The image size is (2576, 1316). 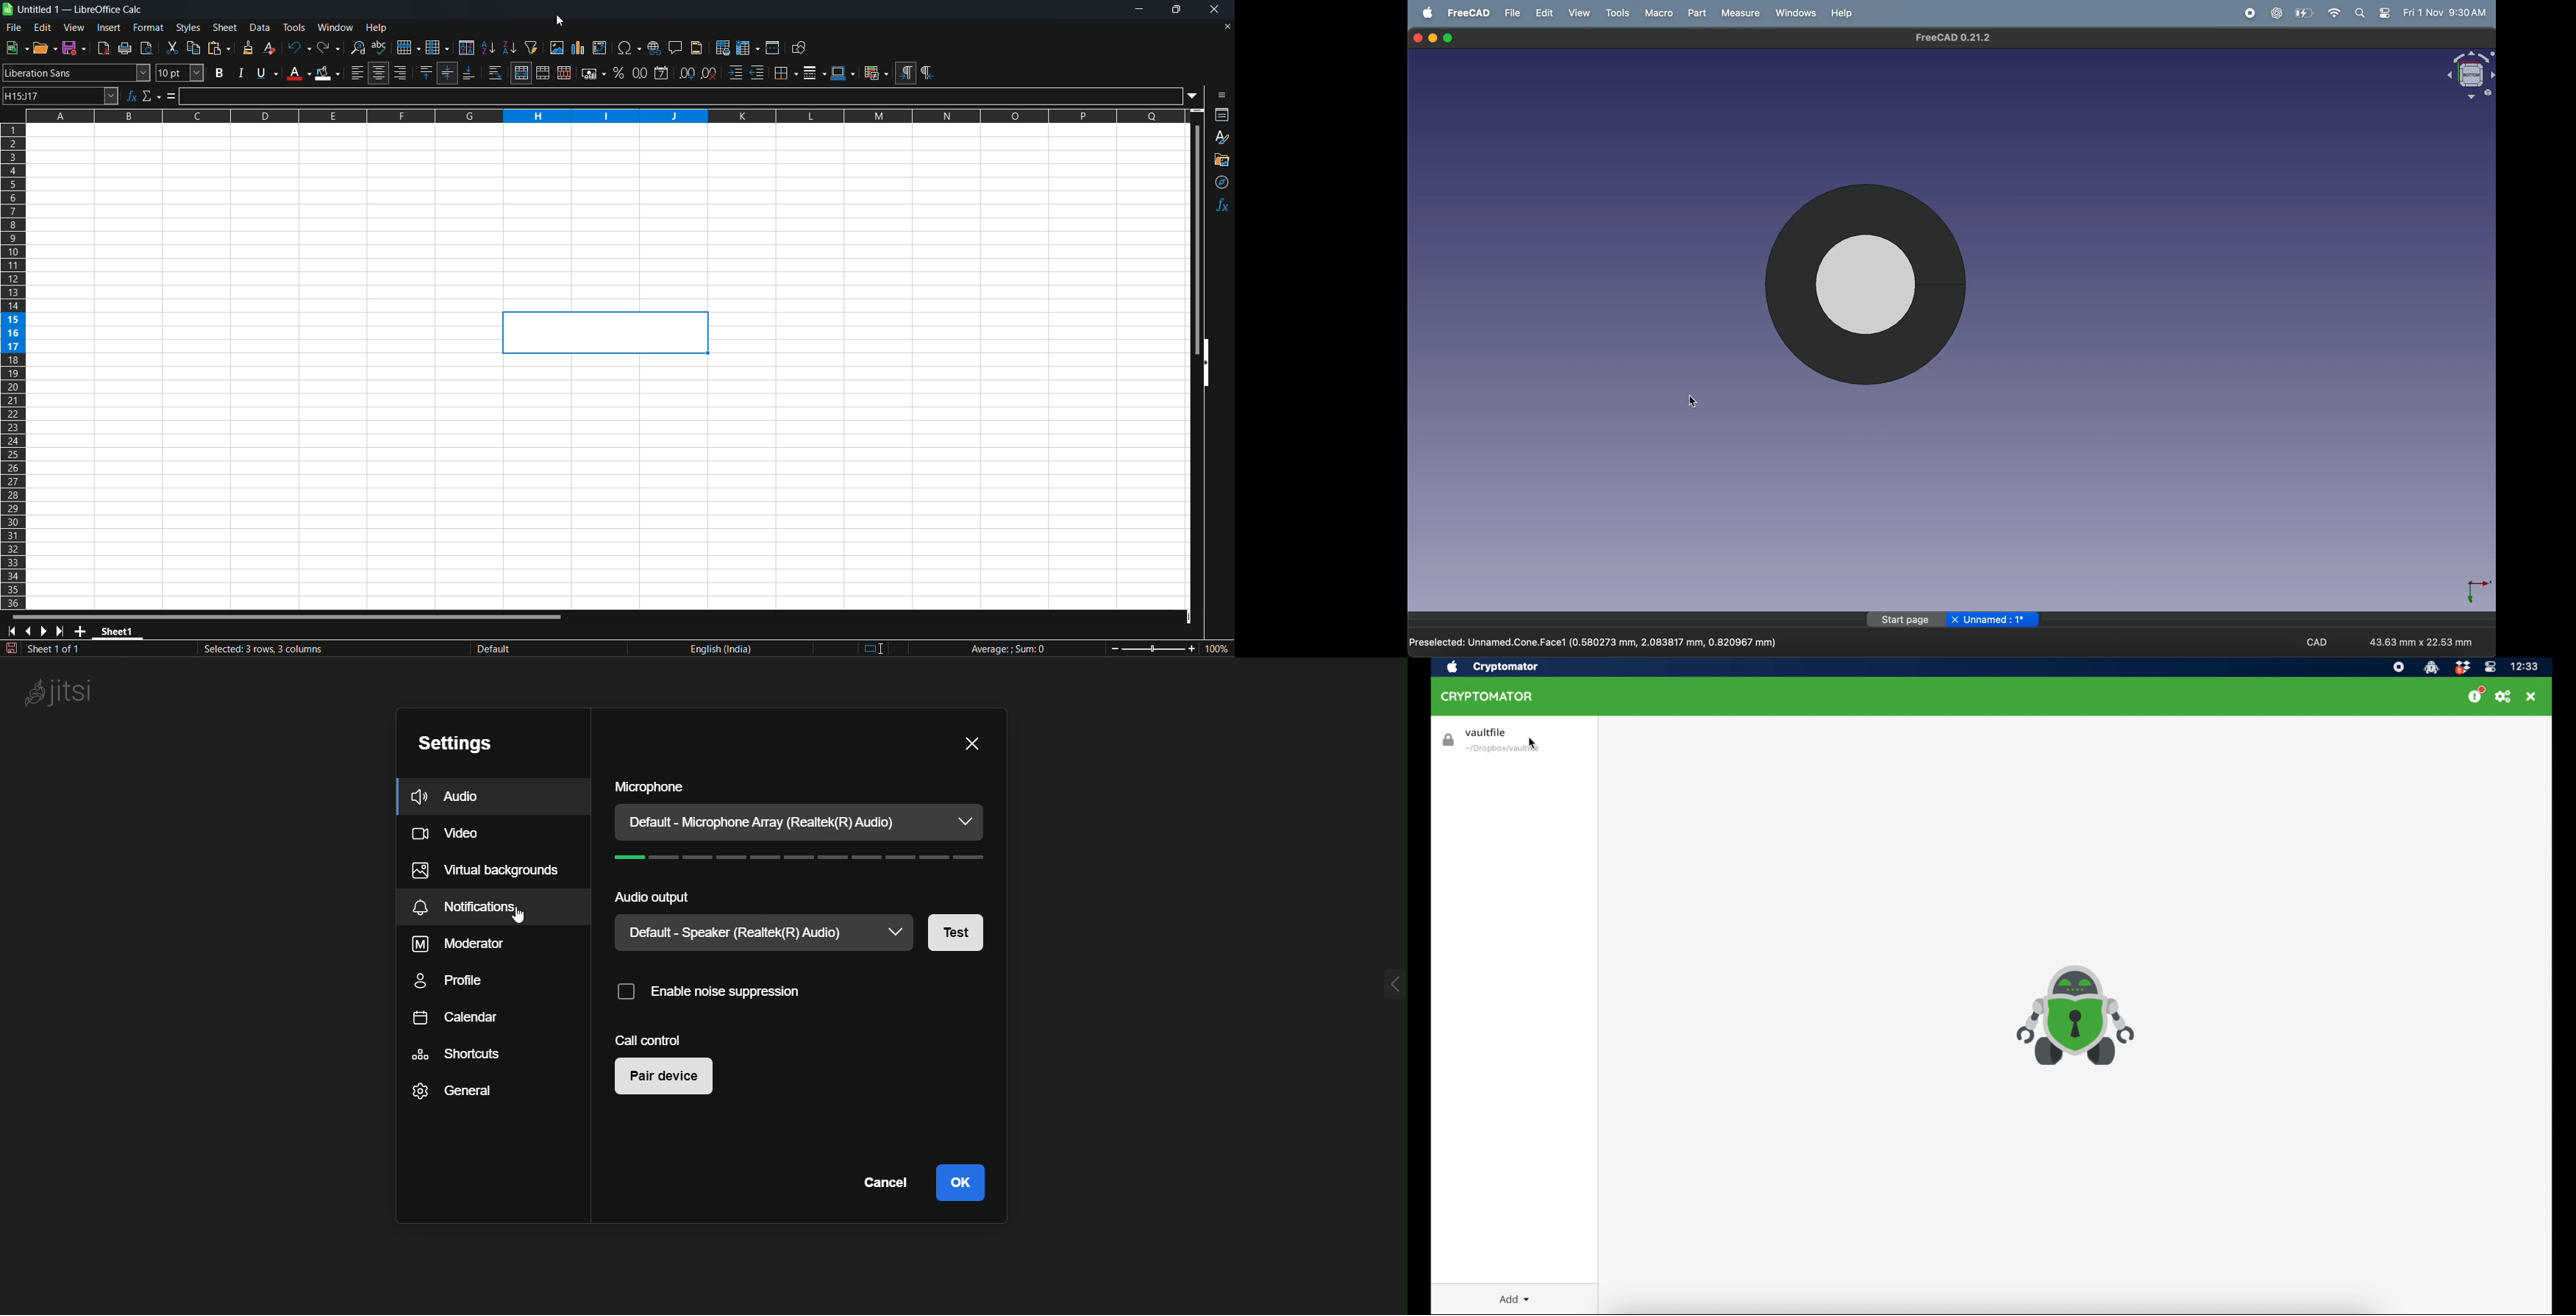 I want to click on print, so click(x=126, y=48).